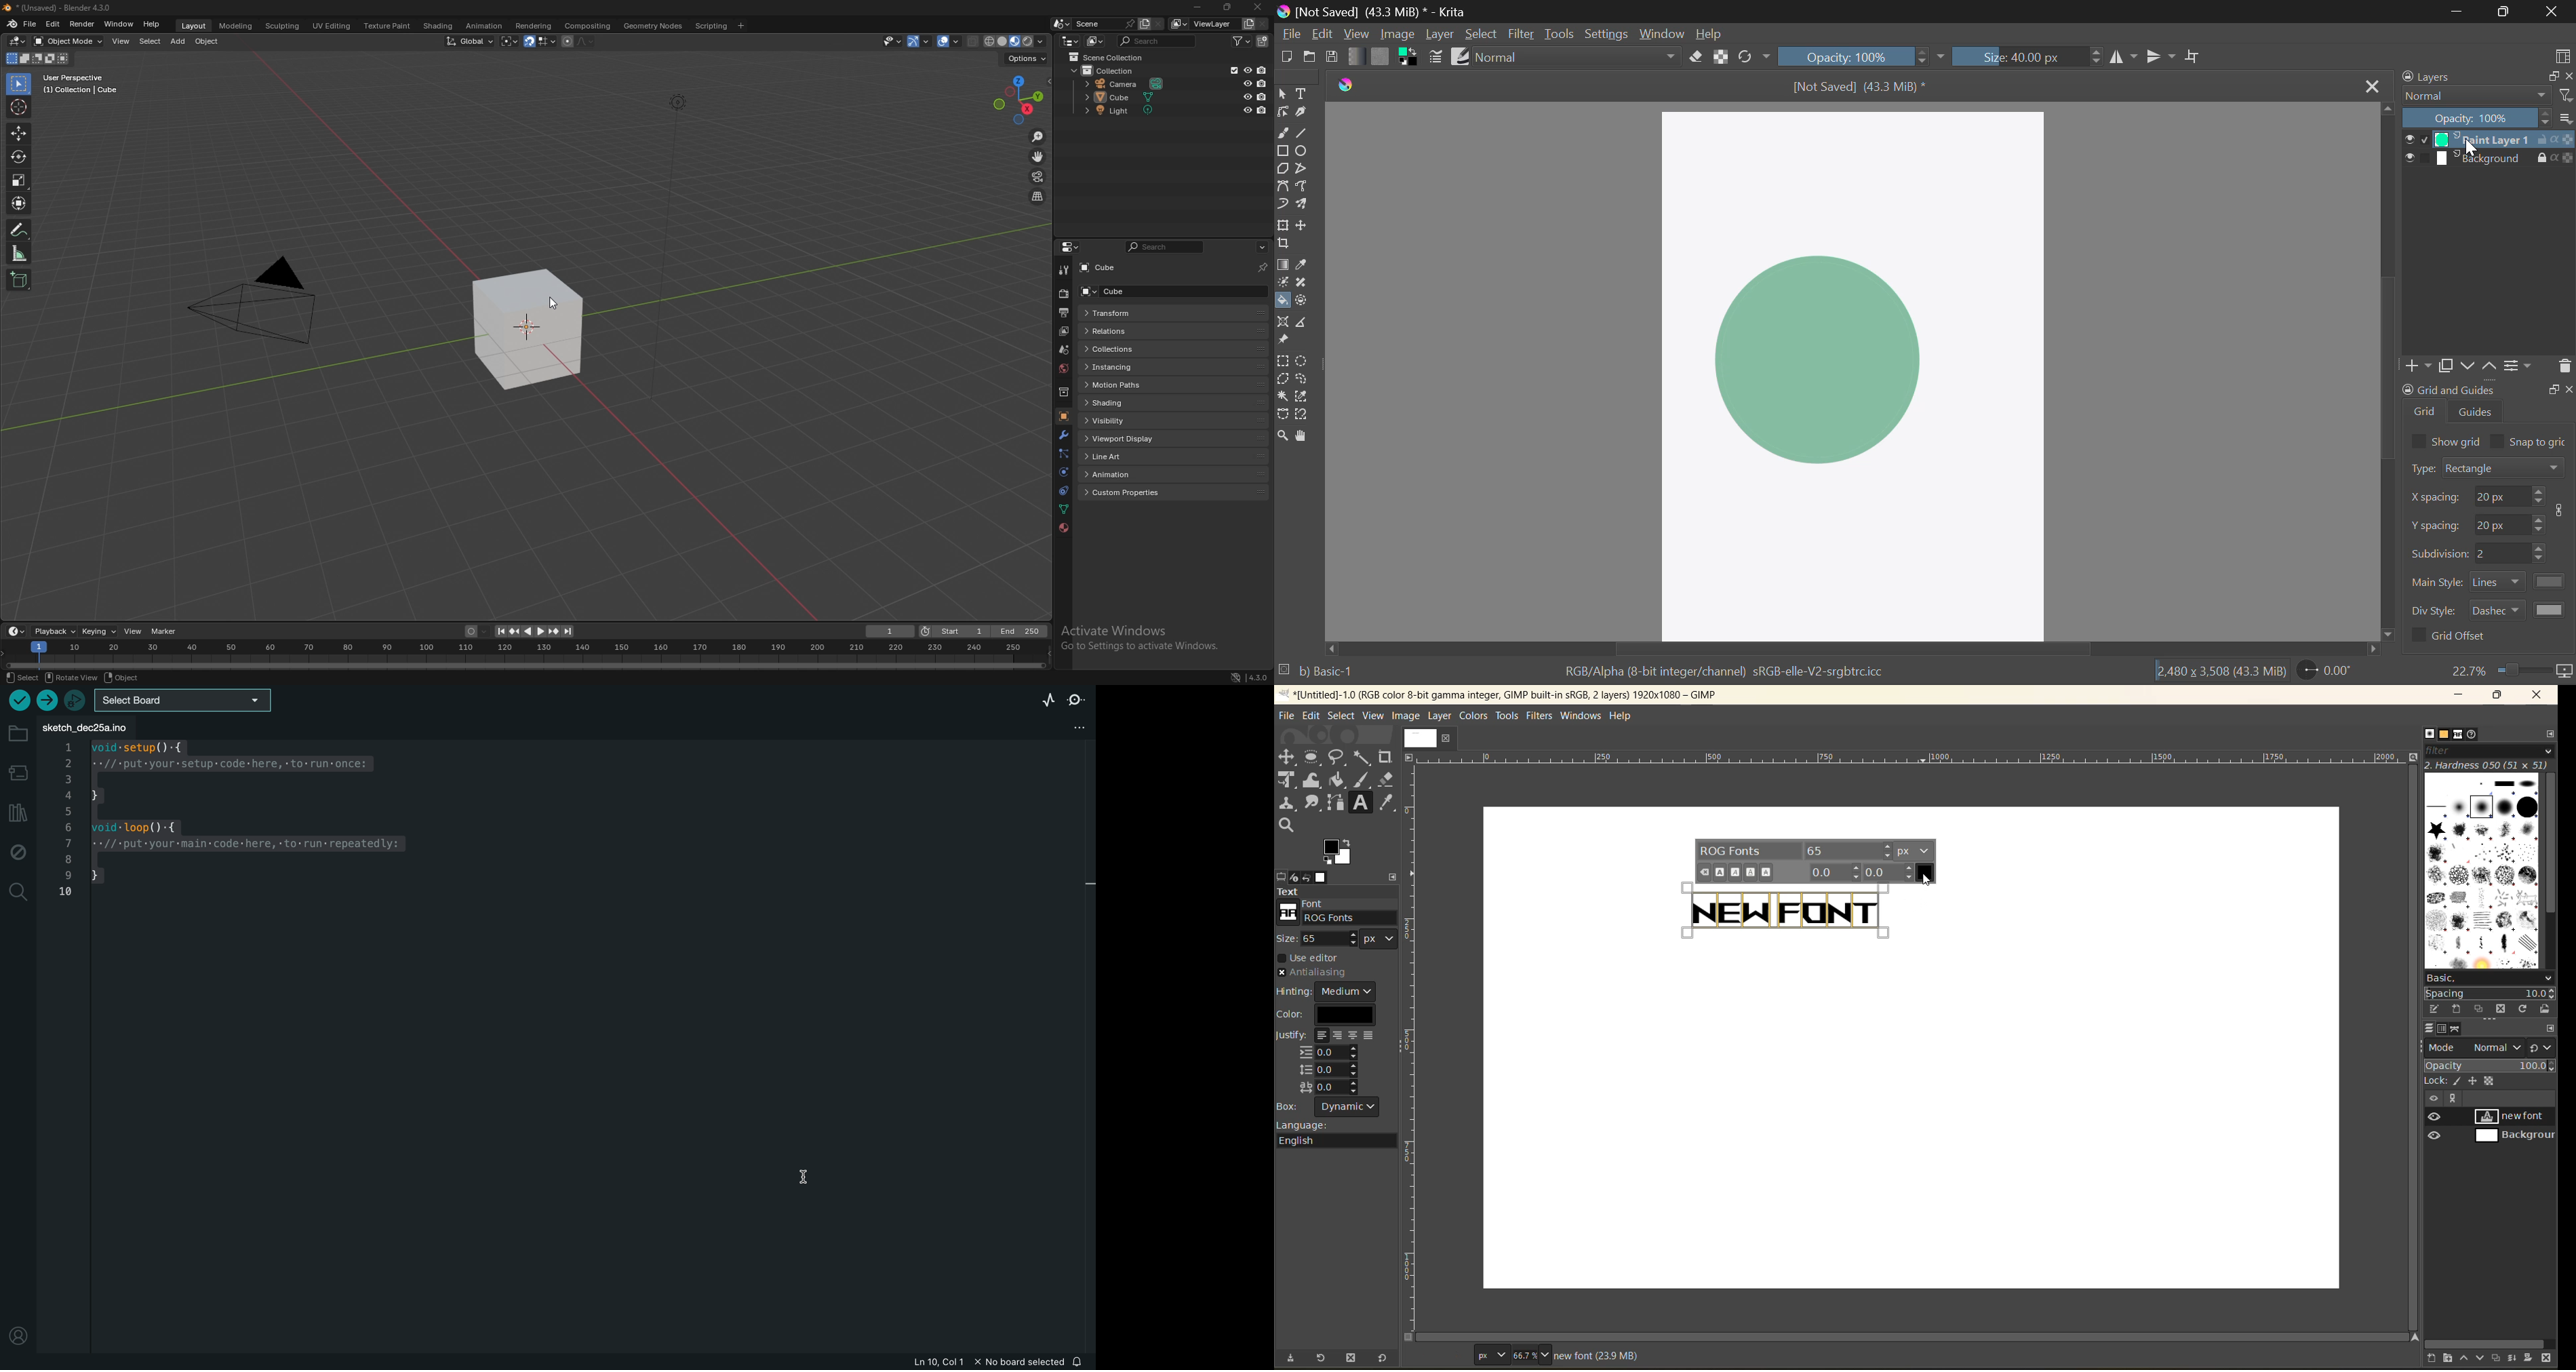 This screenshot has width=2576, height=1372. What do you see at coordinates (1357, 35) in the screenshot?
I see `View` at bounding box center [1357, 35].